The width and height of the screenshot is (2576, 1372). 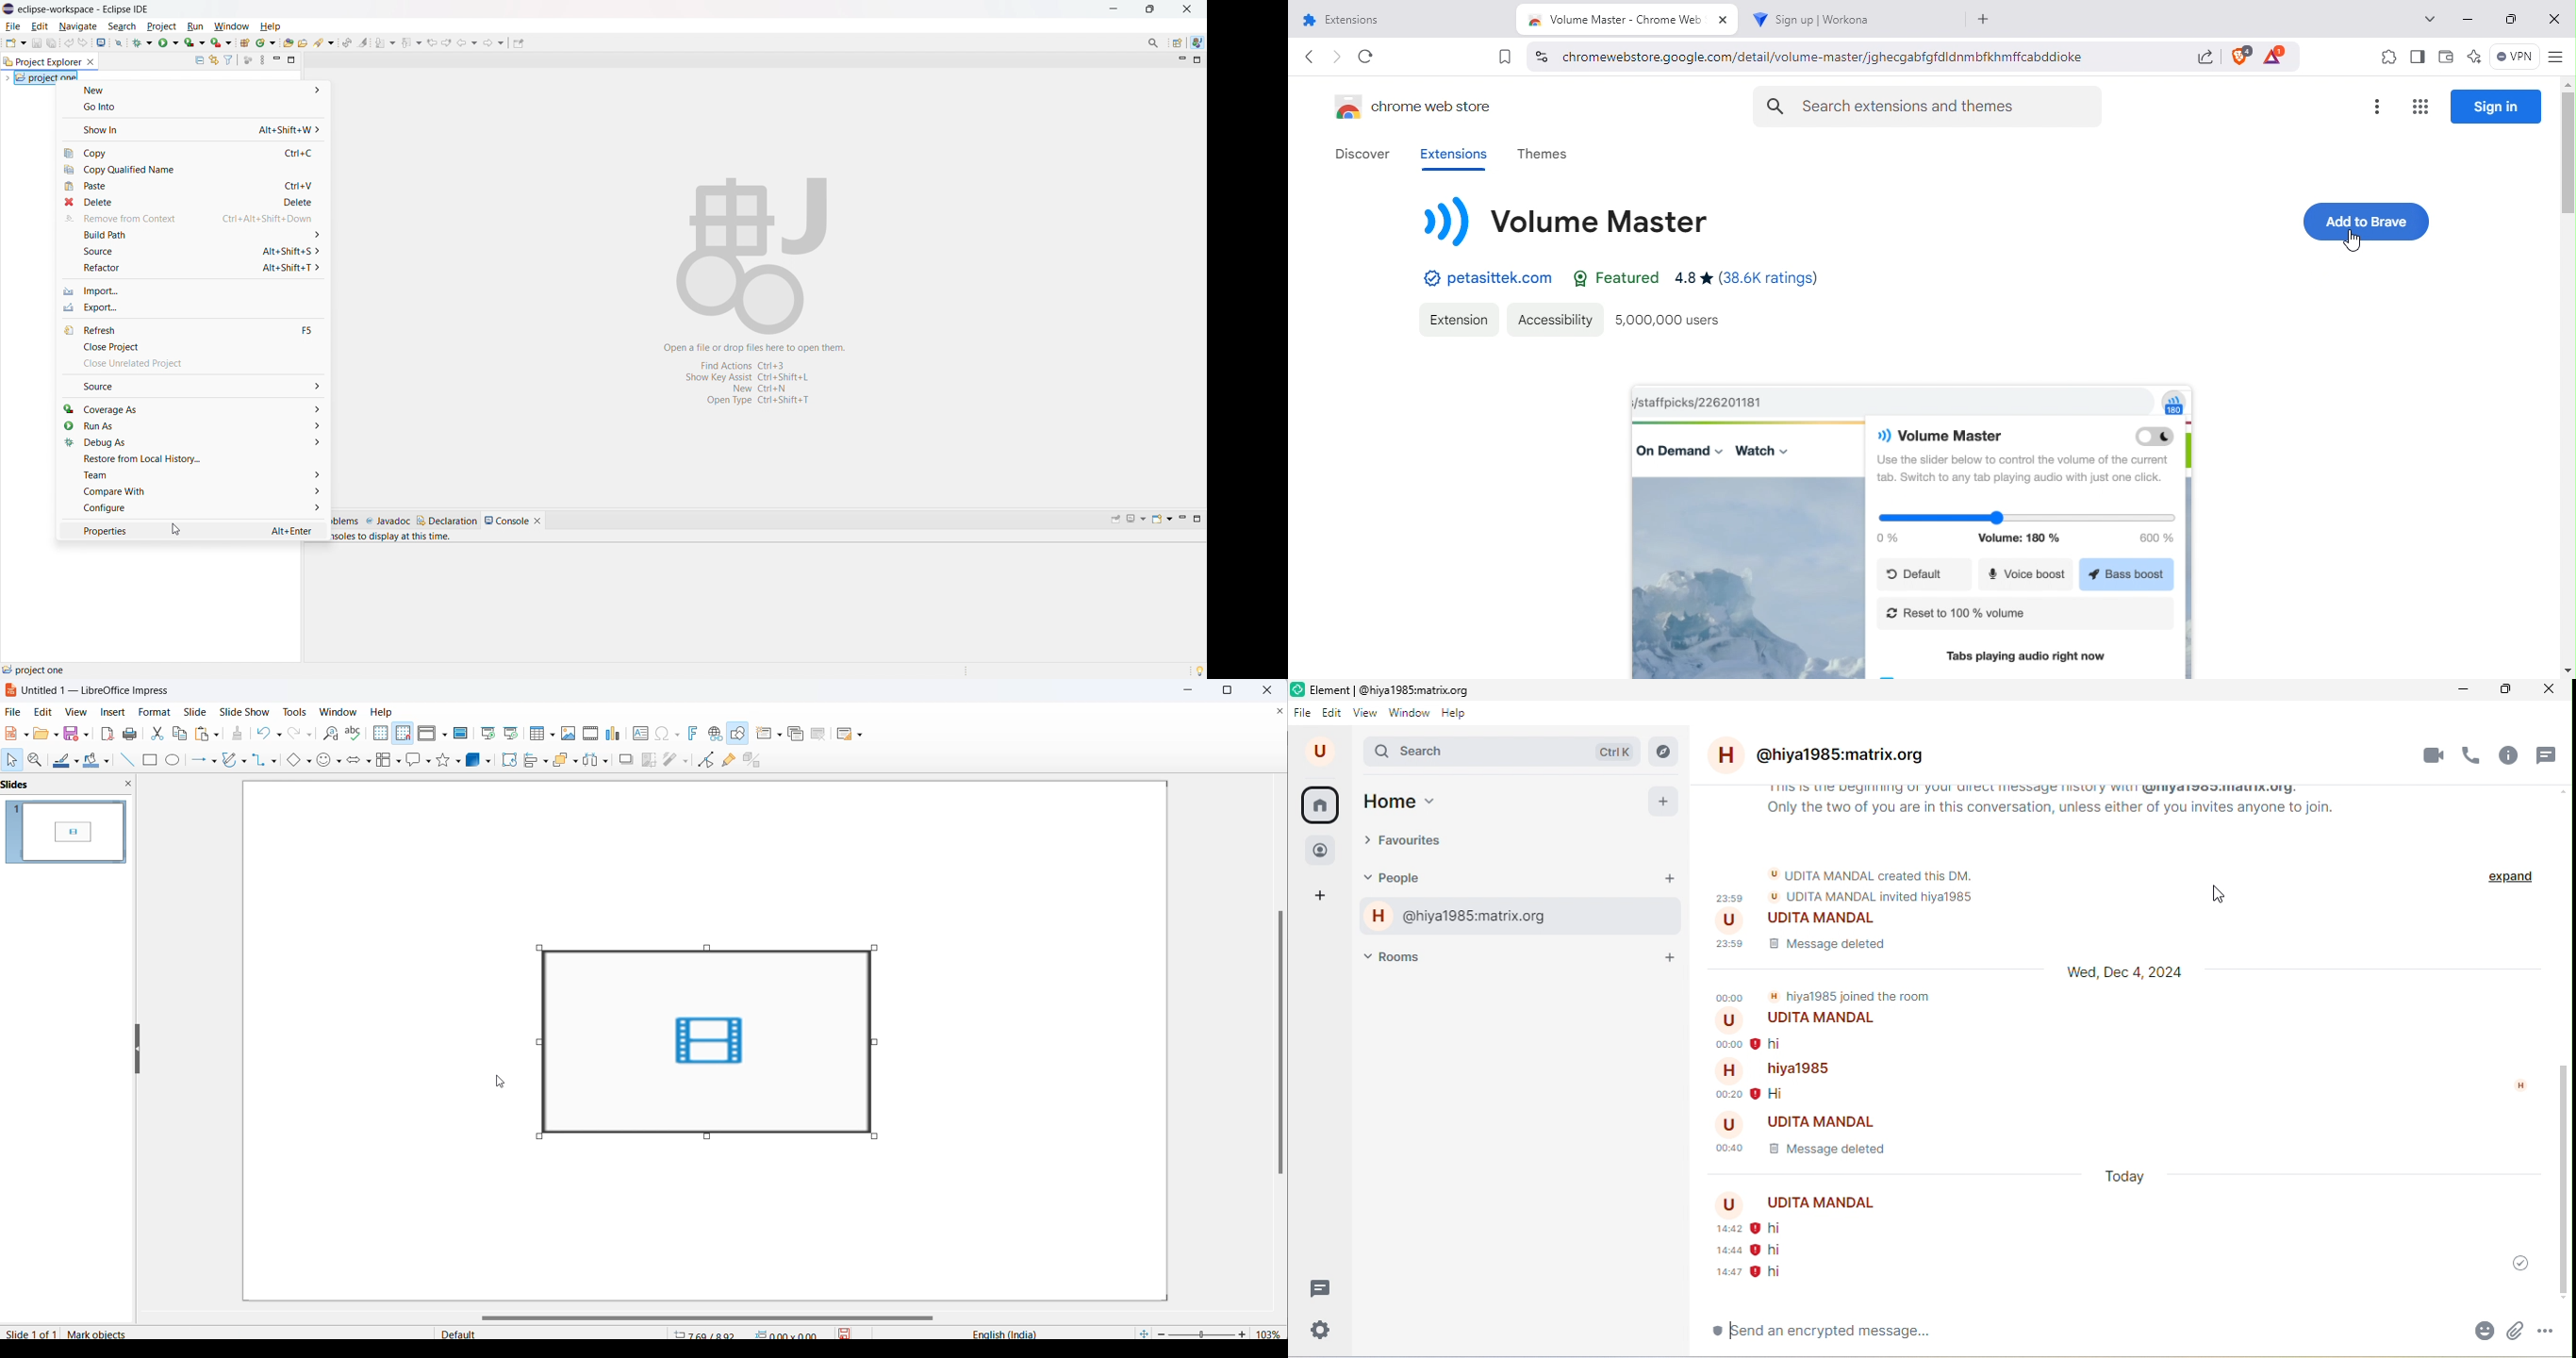 What do you see at coordinates (2501, 691) in the screenshot?
I see `maximize` at bounding box center [2501, 691].